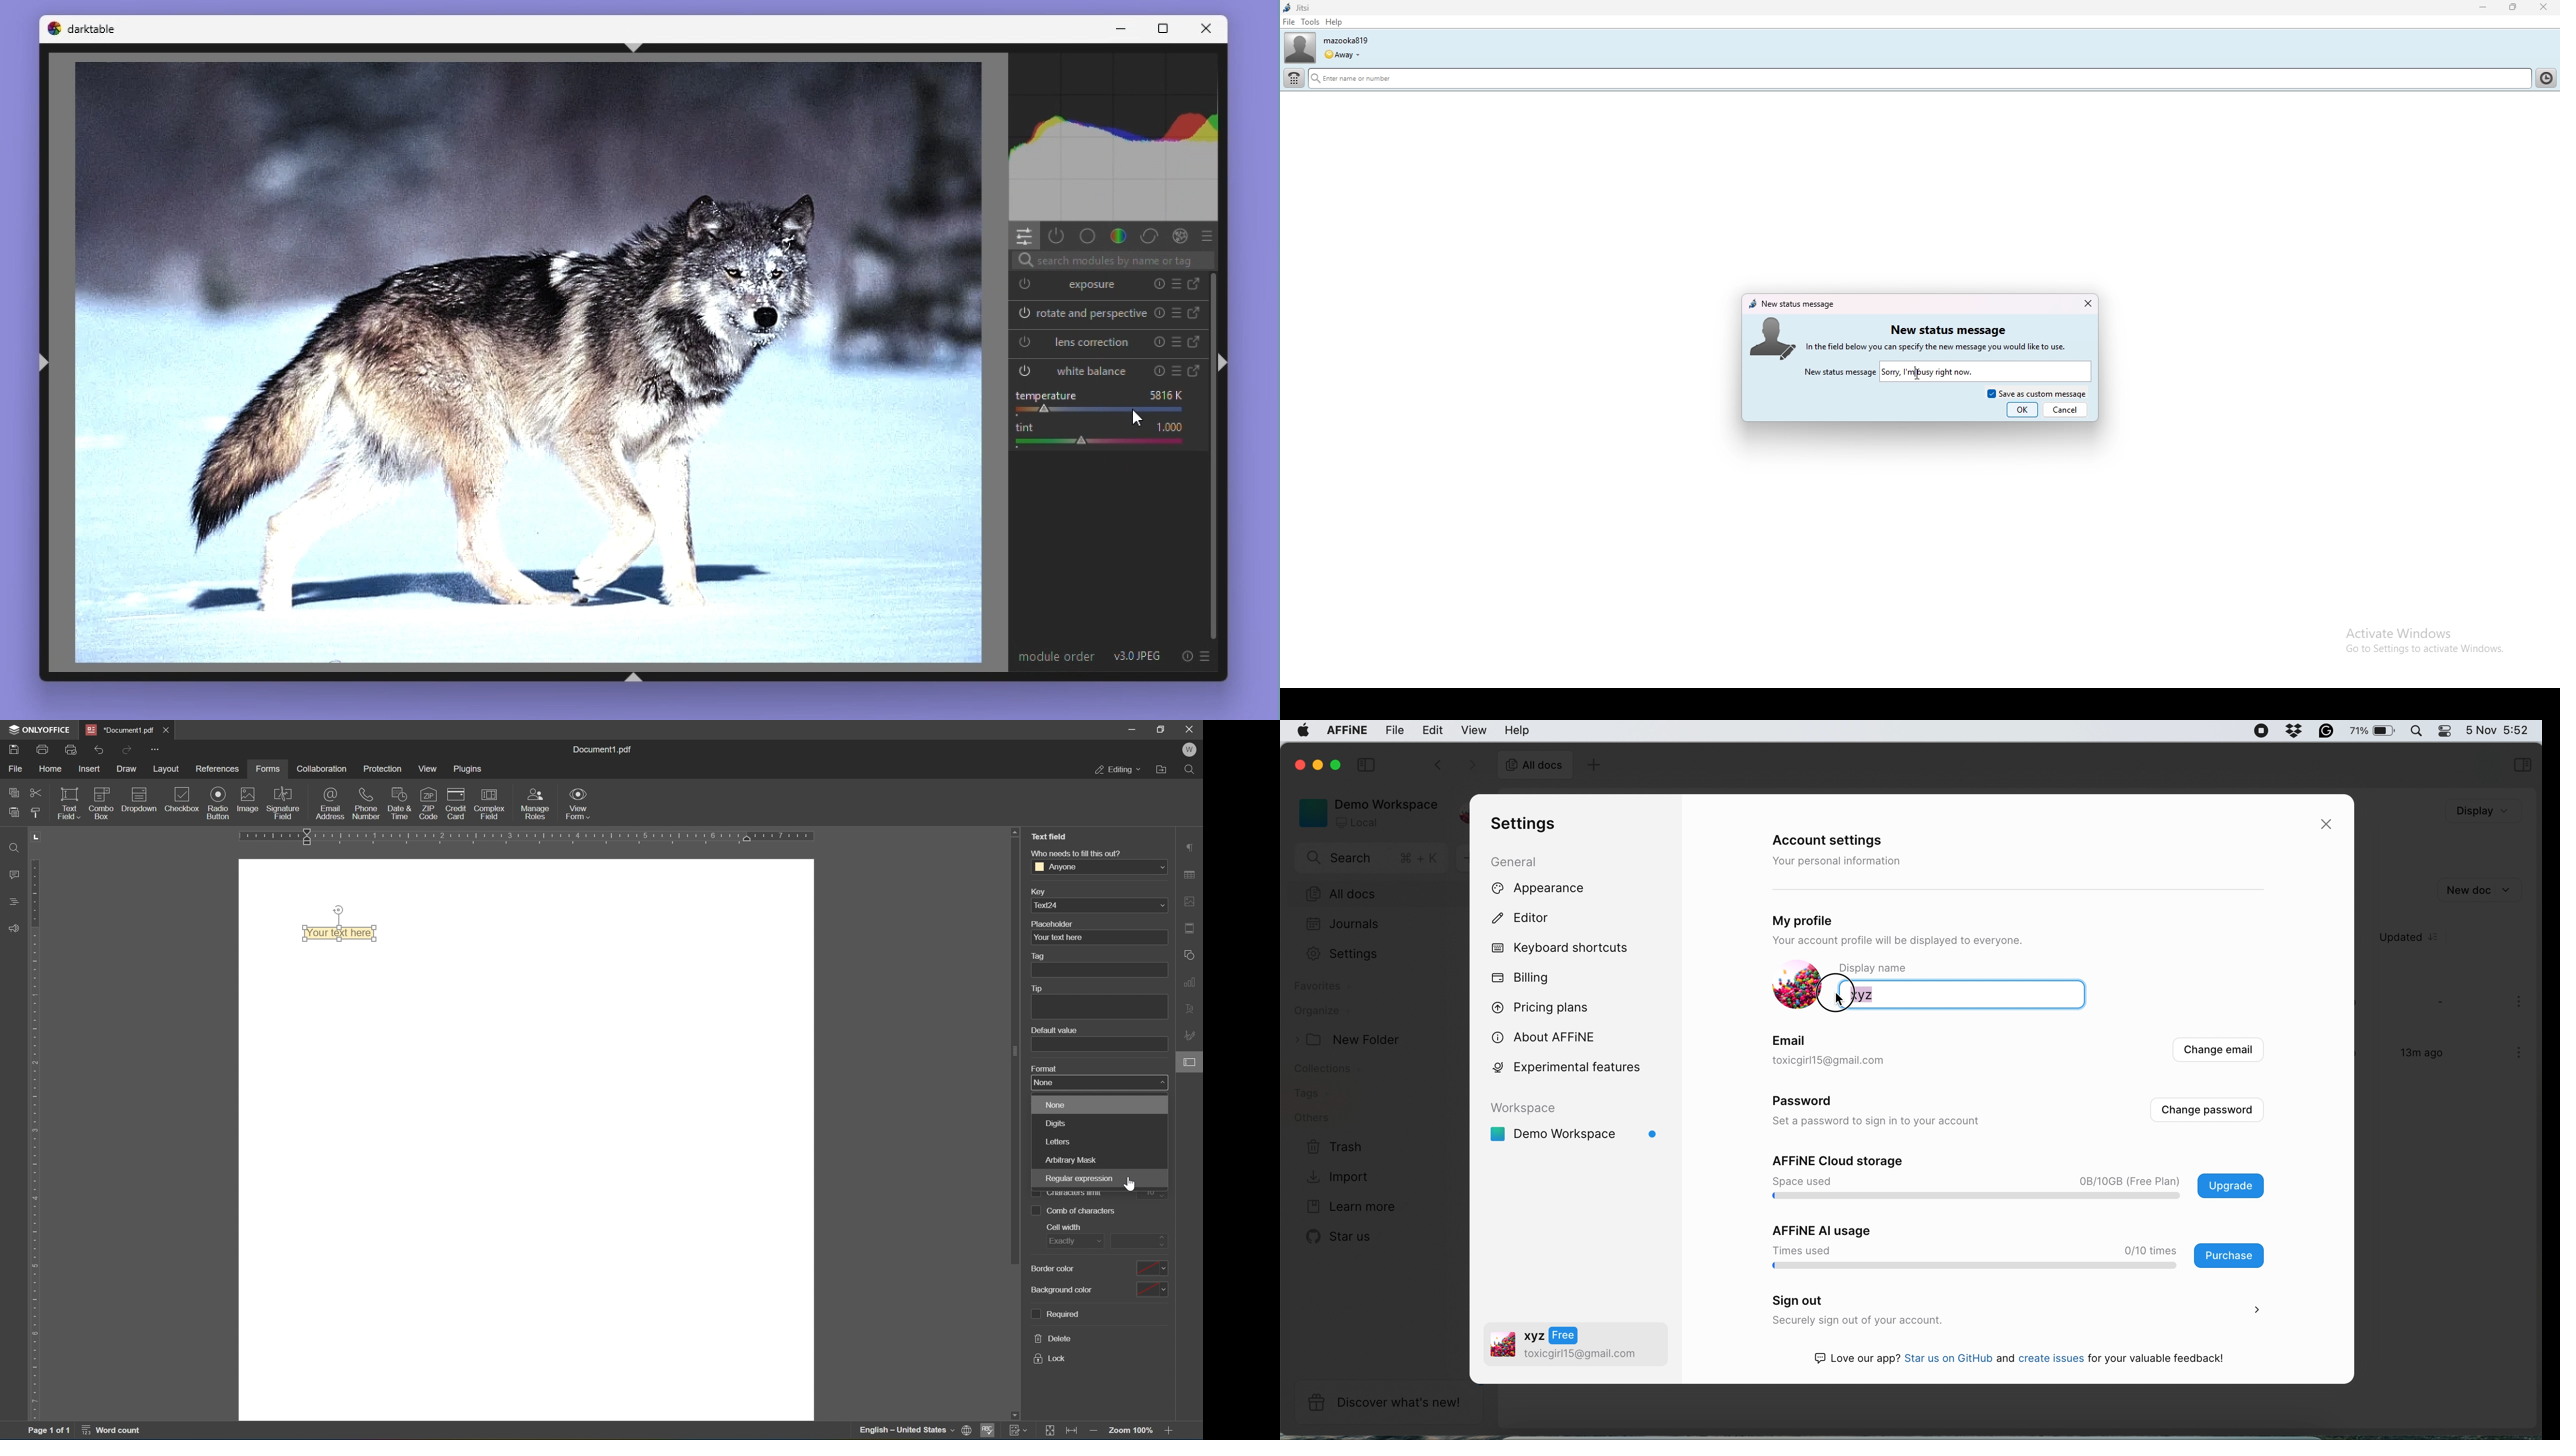 Image resolution: width=2576 pixels, height=1456 pixels. I want to click on Colour, so click(1119, 236).